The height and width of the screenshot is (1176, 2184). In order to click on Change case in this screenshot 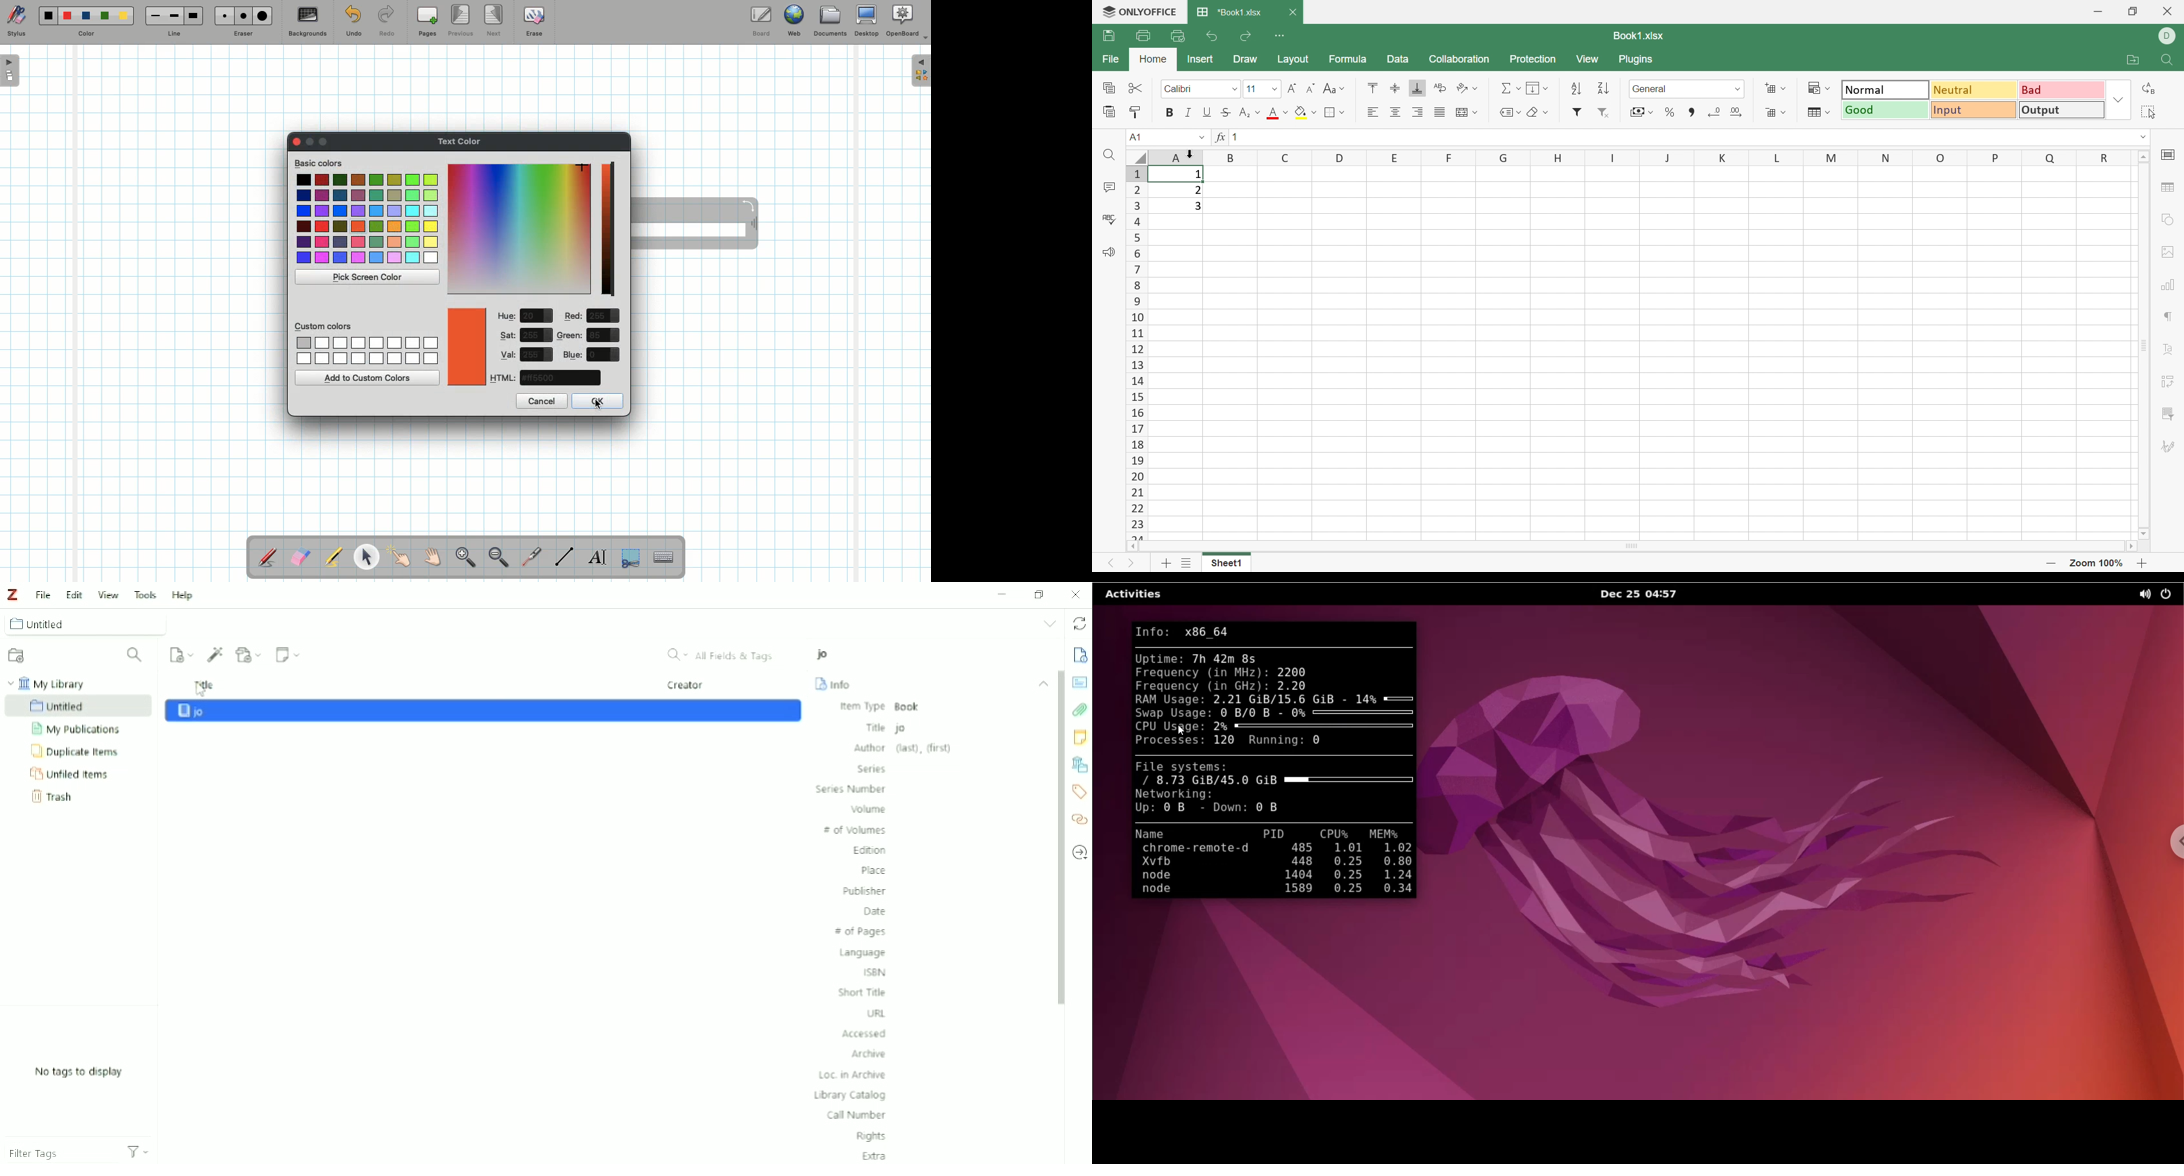, I will do `click(1334, 88)`.